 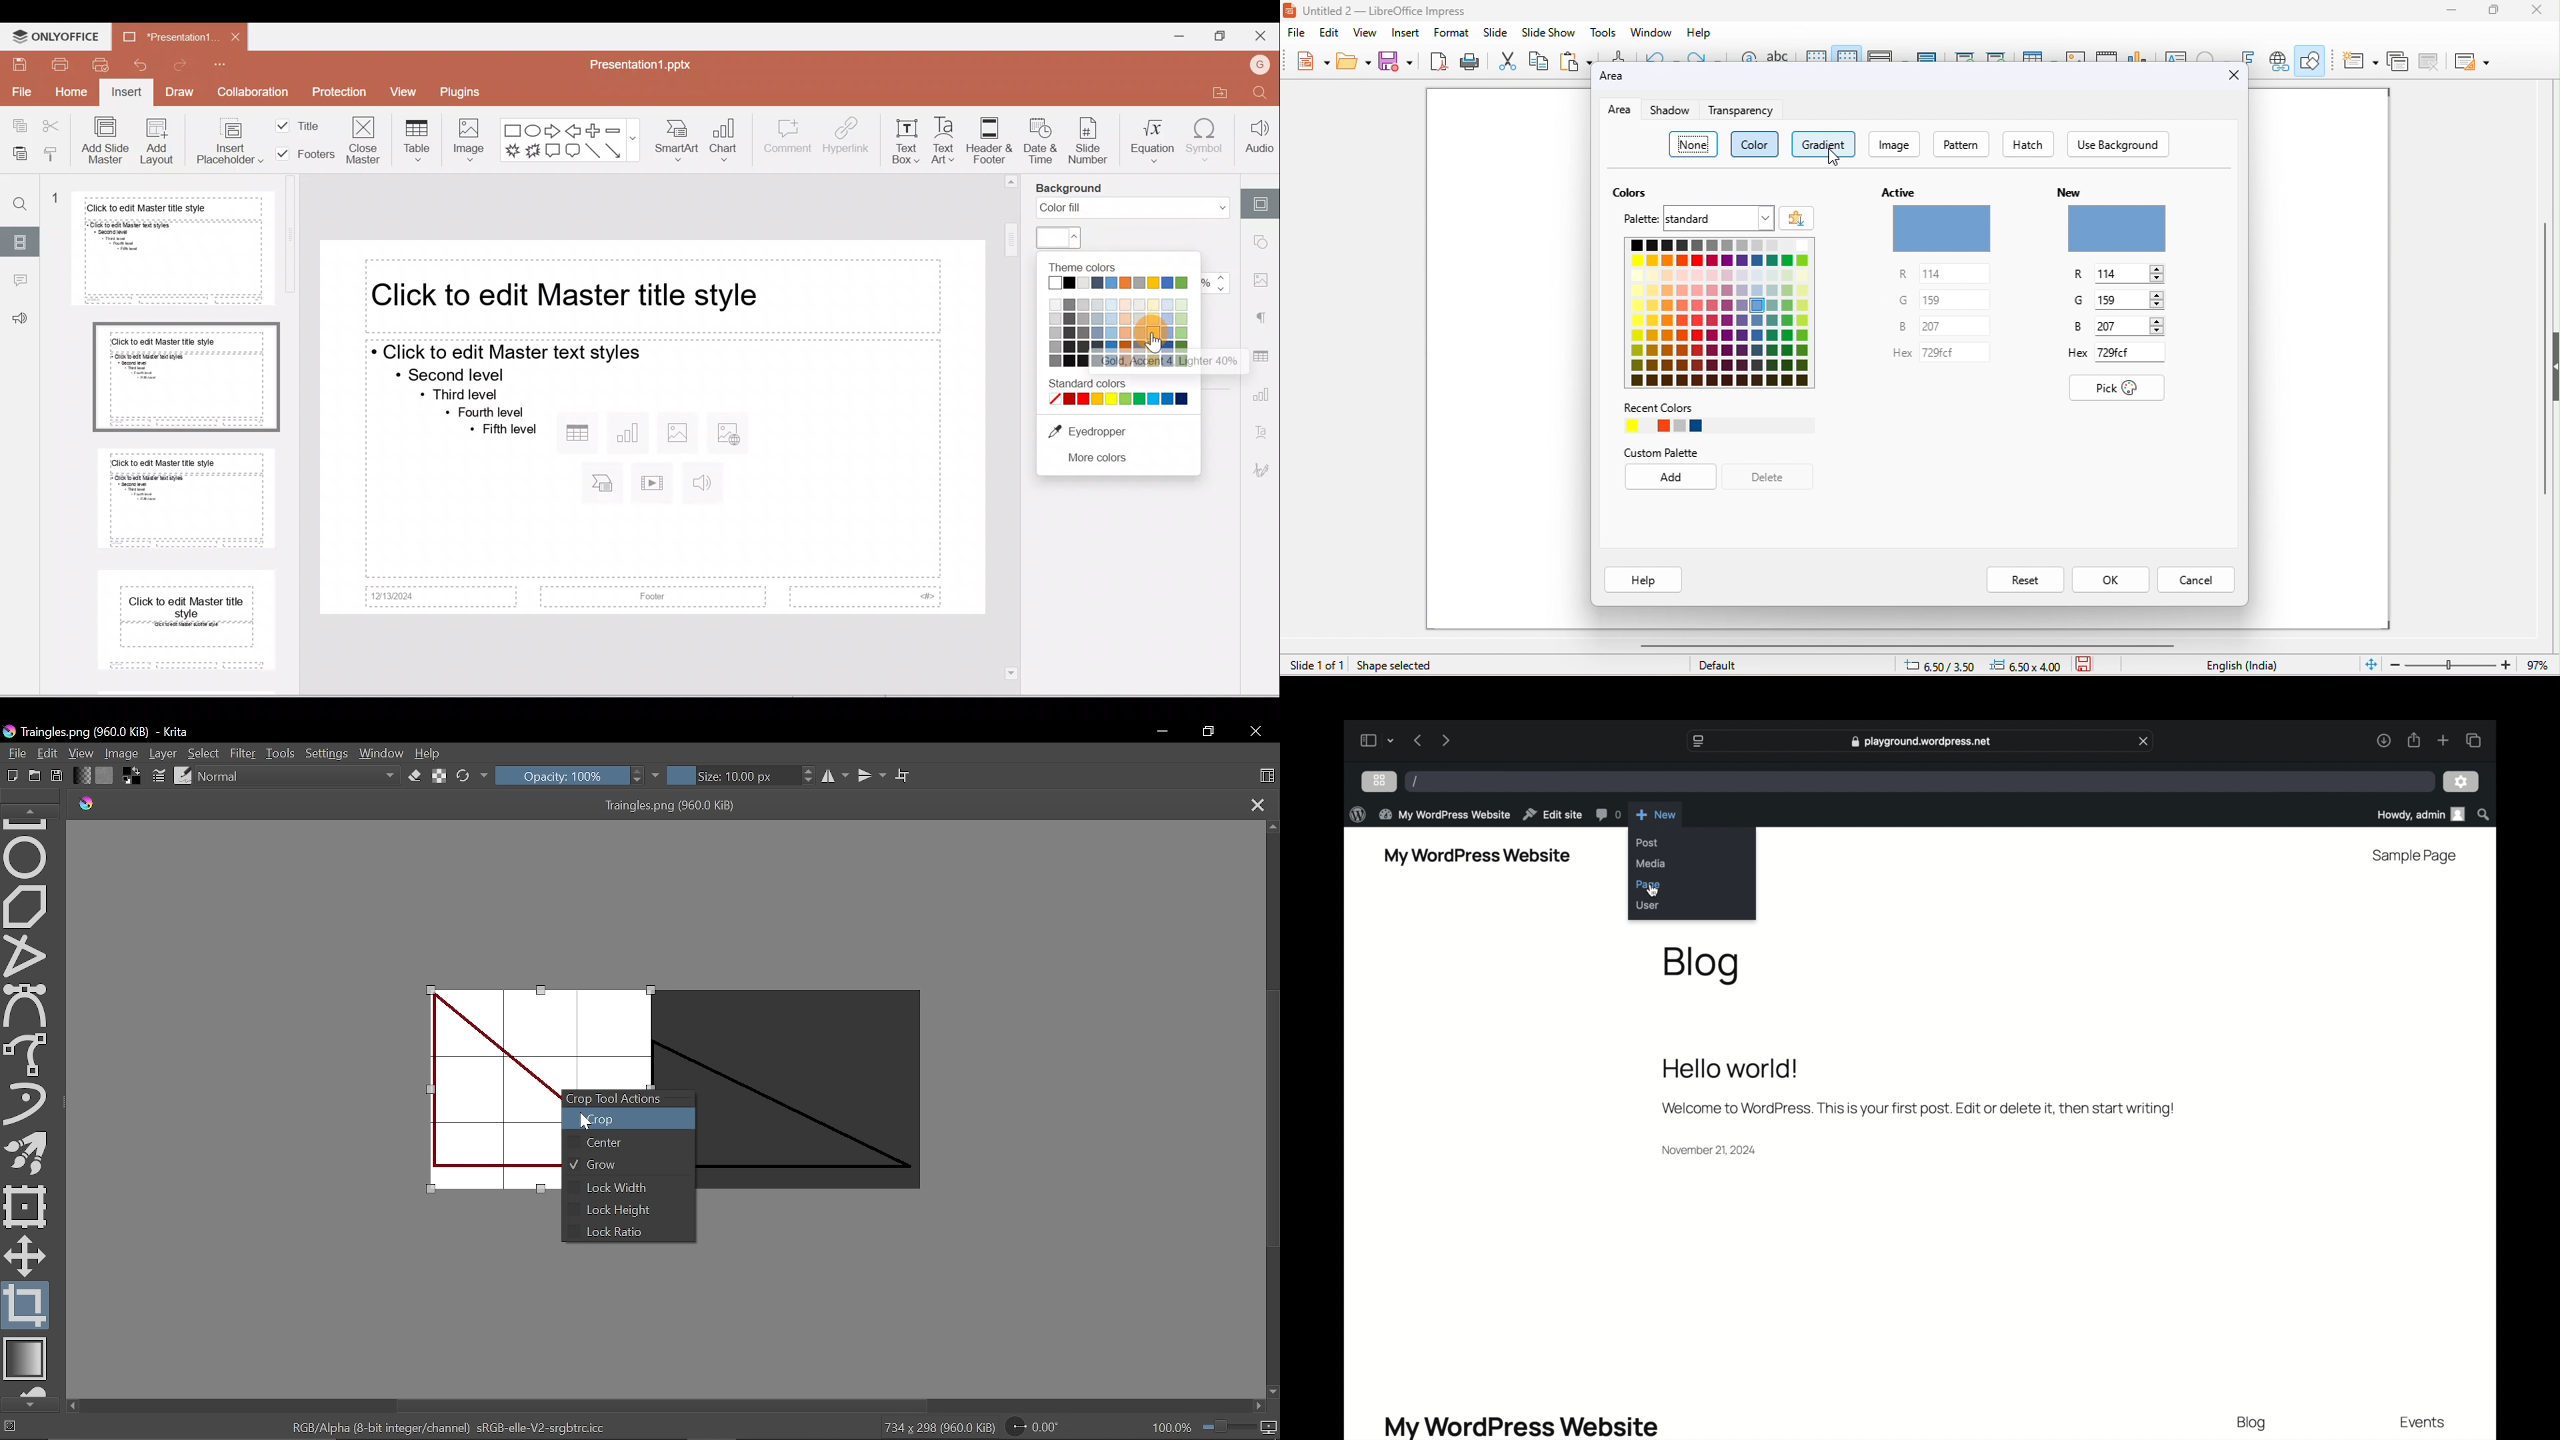 I want to click on Text Art, so click(x=943, y=141).